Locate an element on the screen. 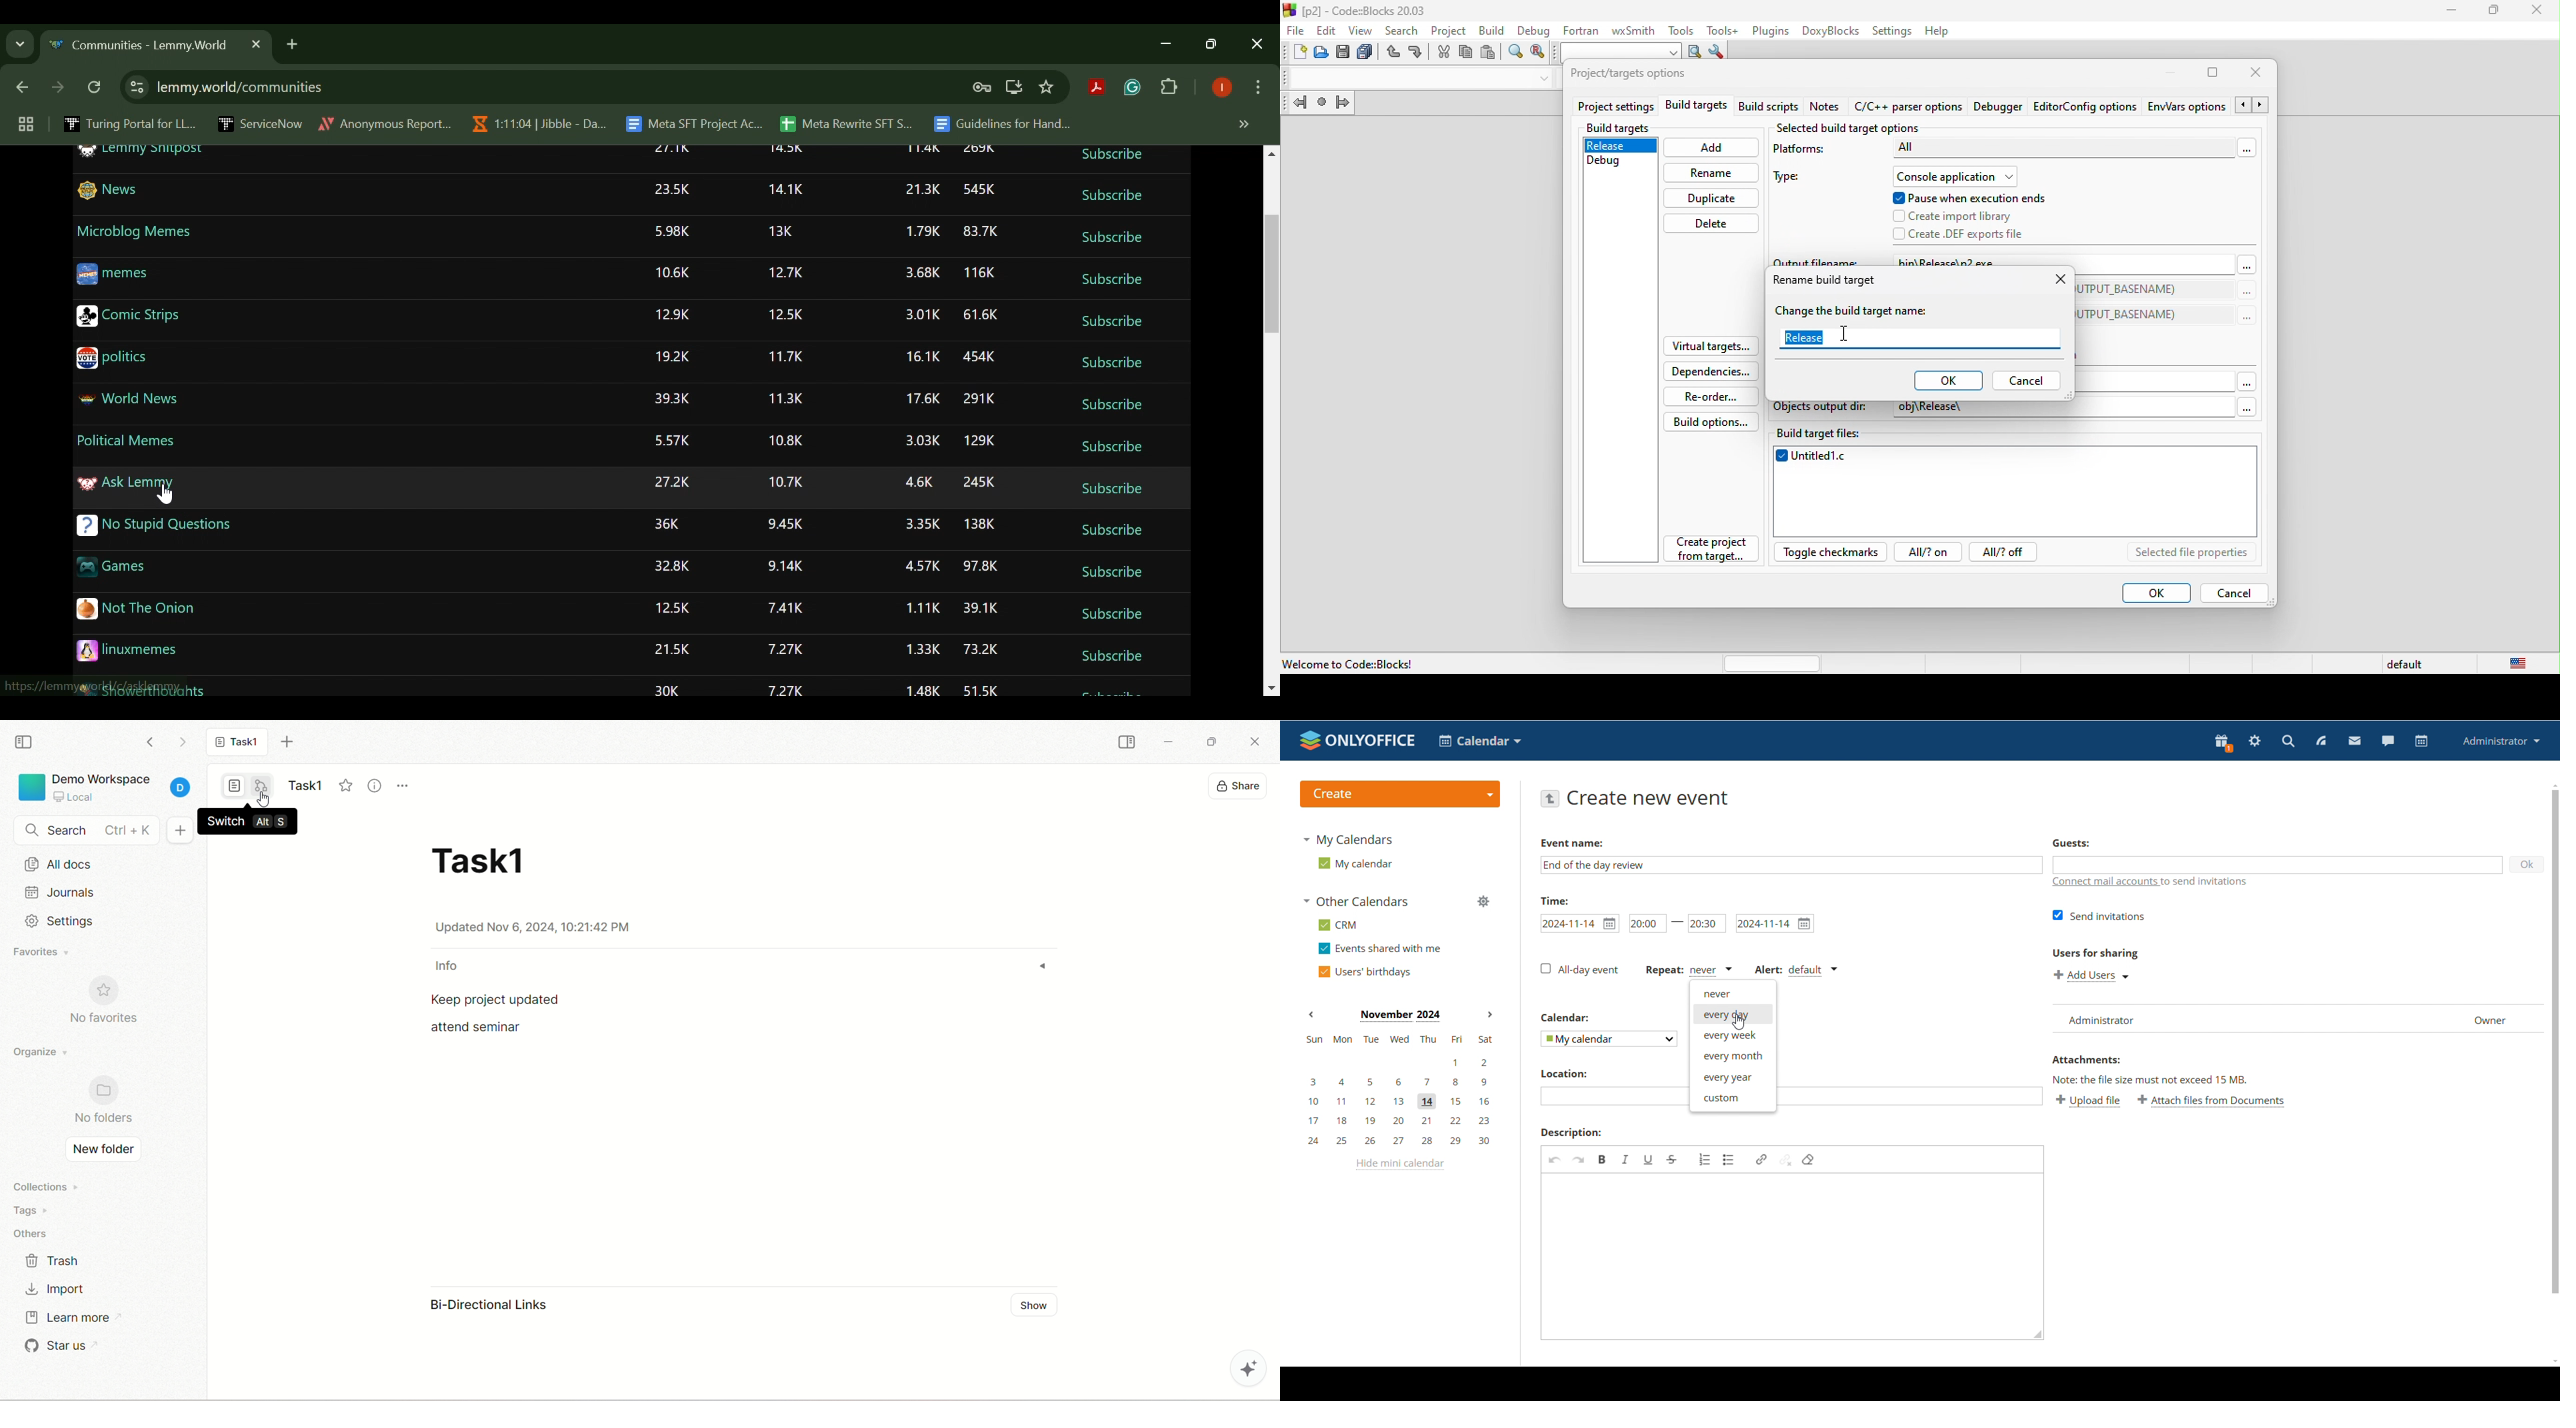  Subscribe is located at coordinates (1113, 616).